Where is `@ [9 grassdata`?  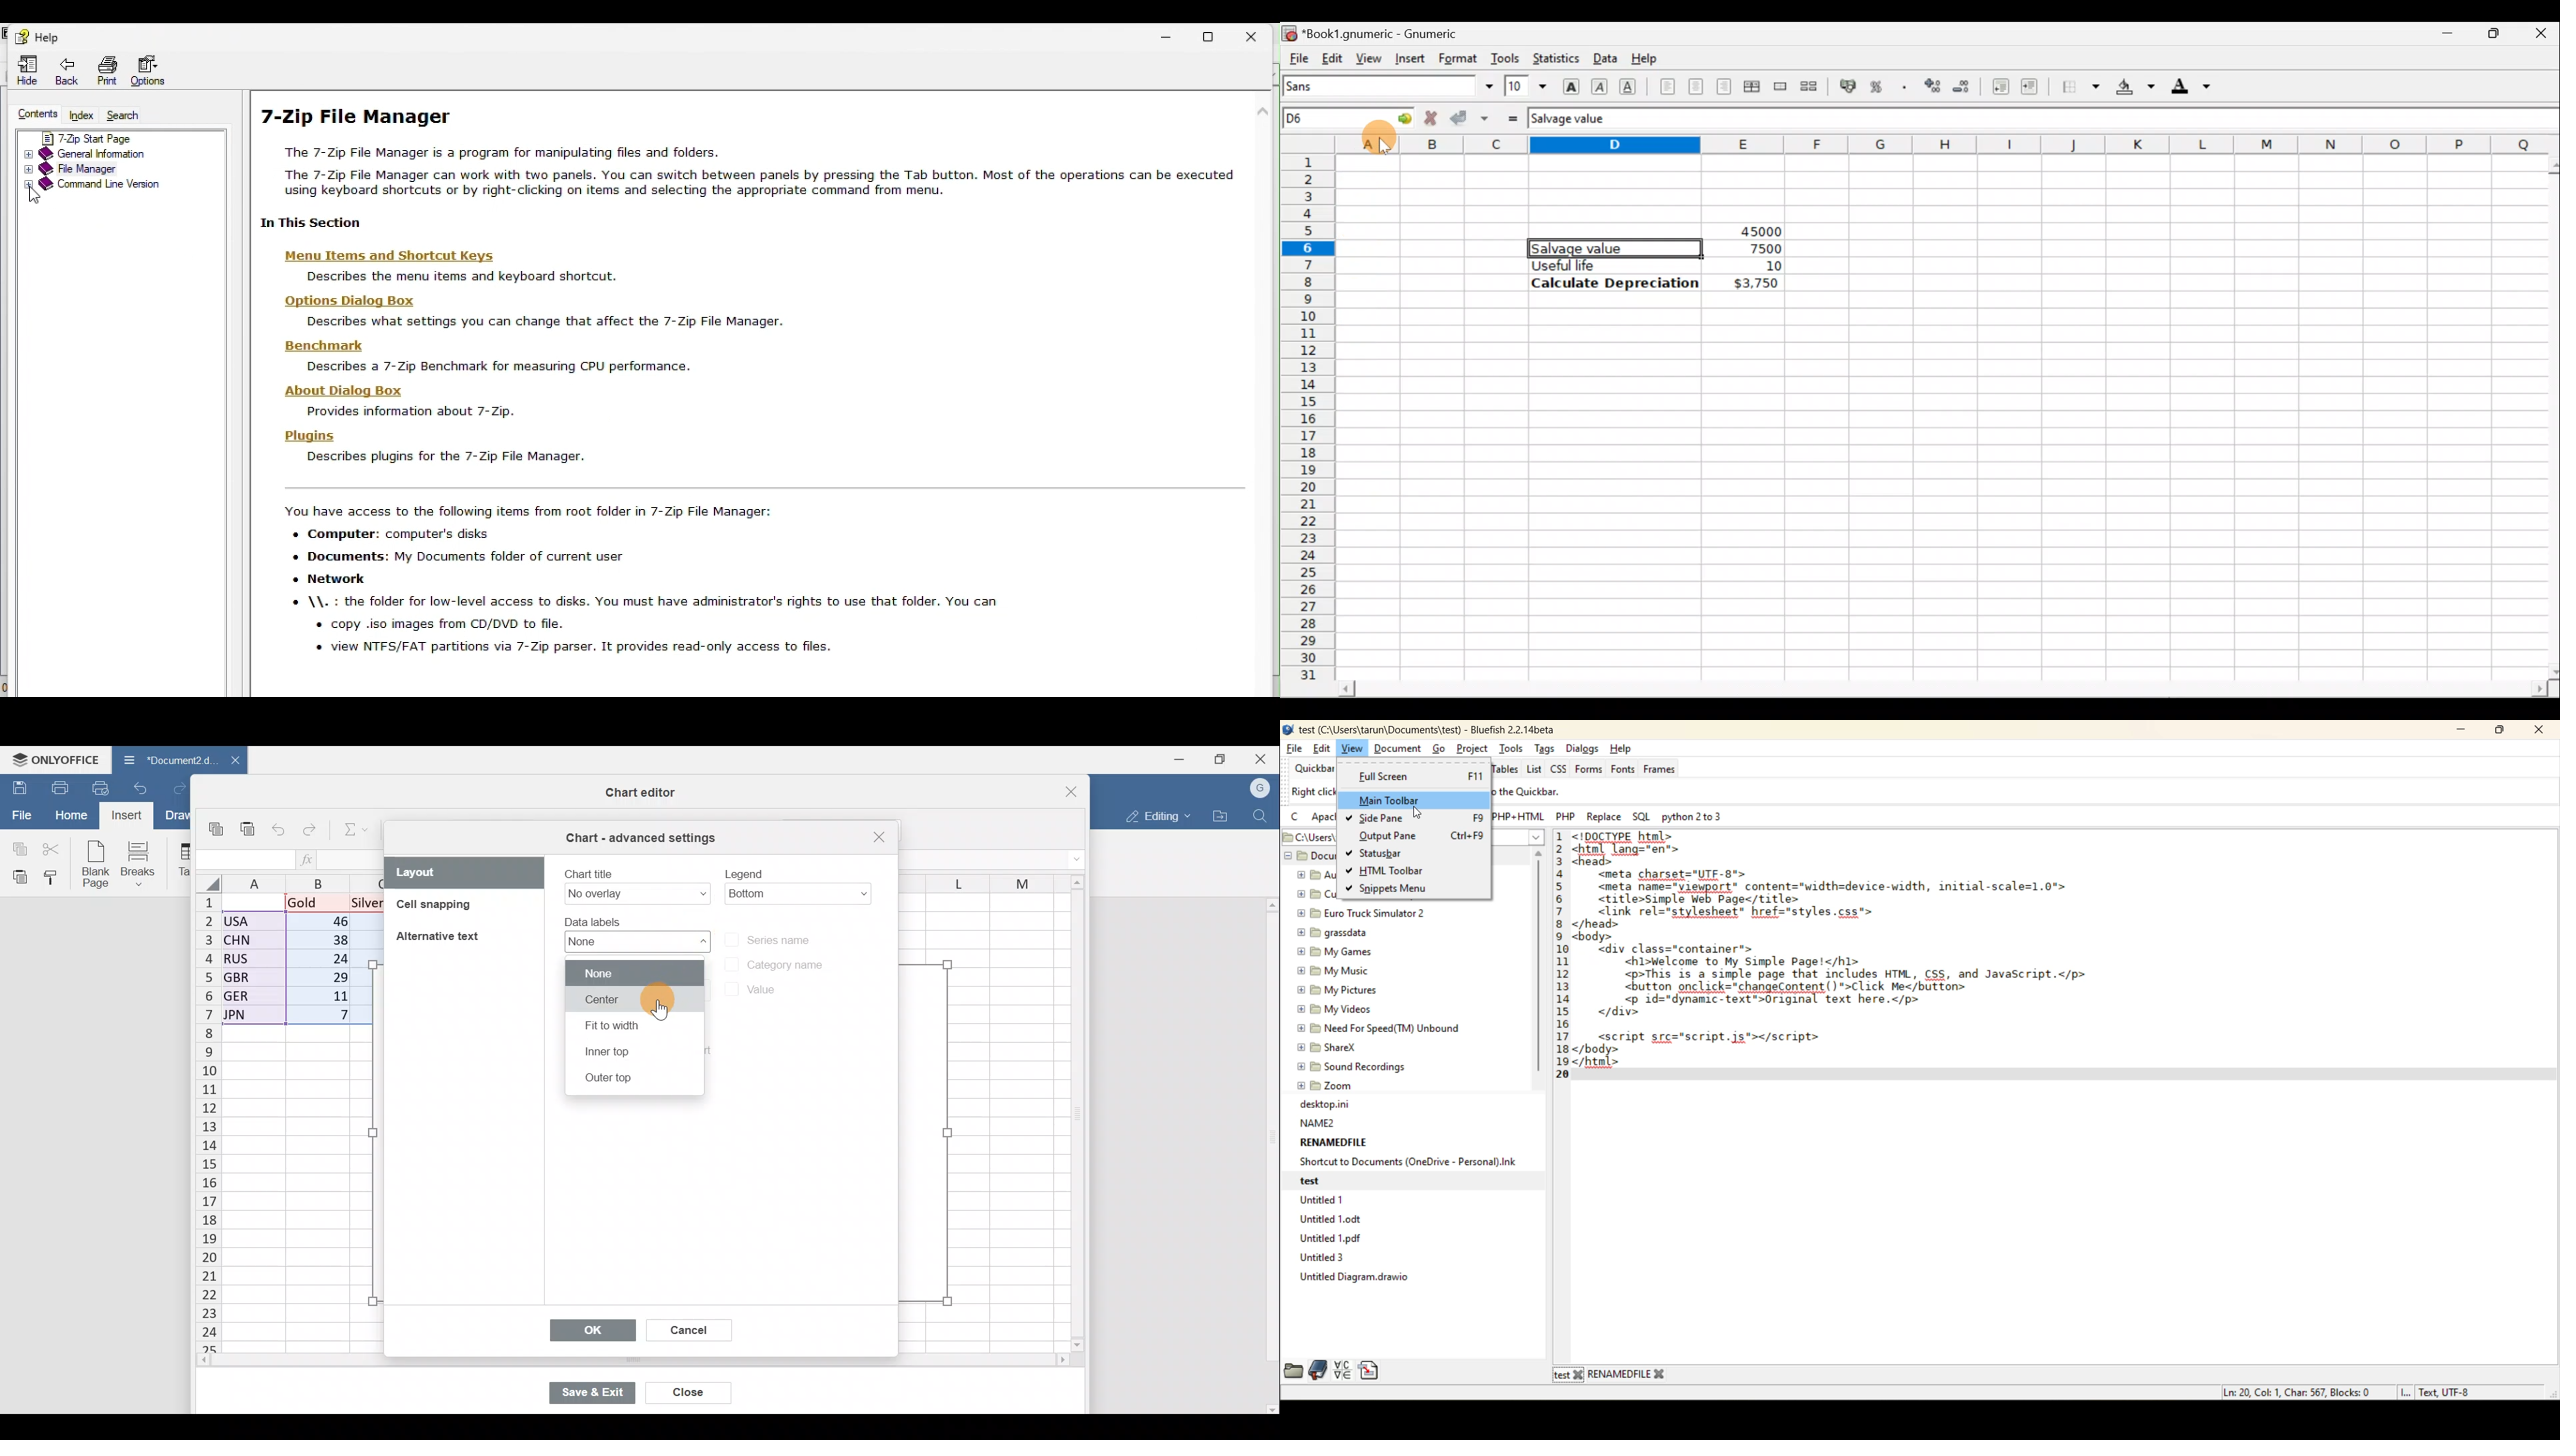
@ [9 grassdata is located at coordinates (1333, 932).